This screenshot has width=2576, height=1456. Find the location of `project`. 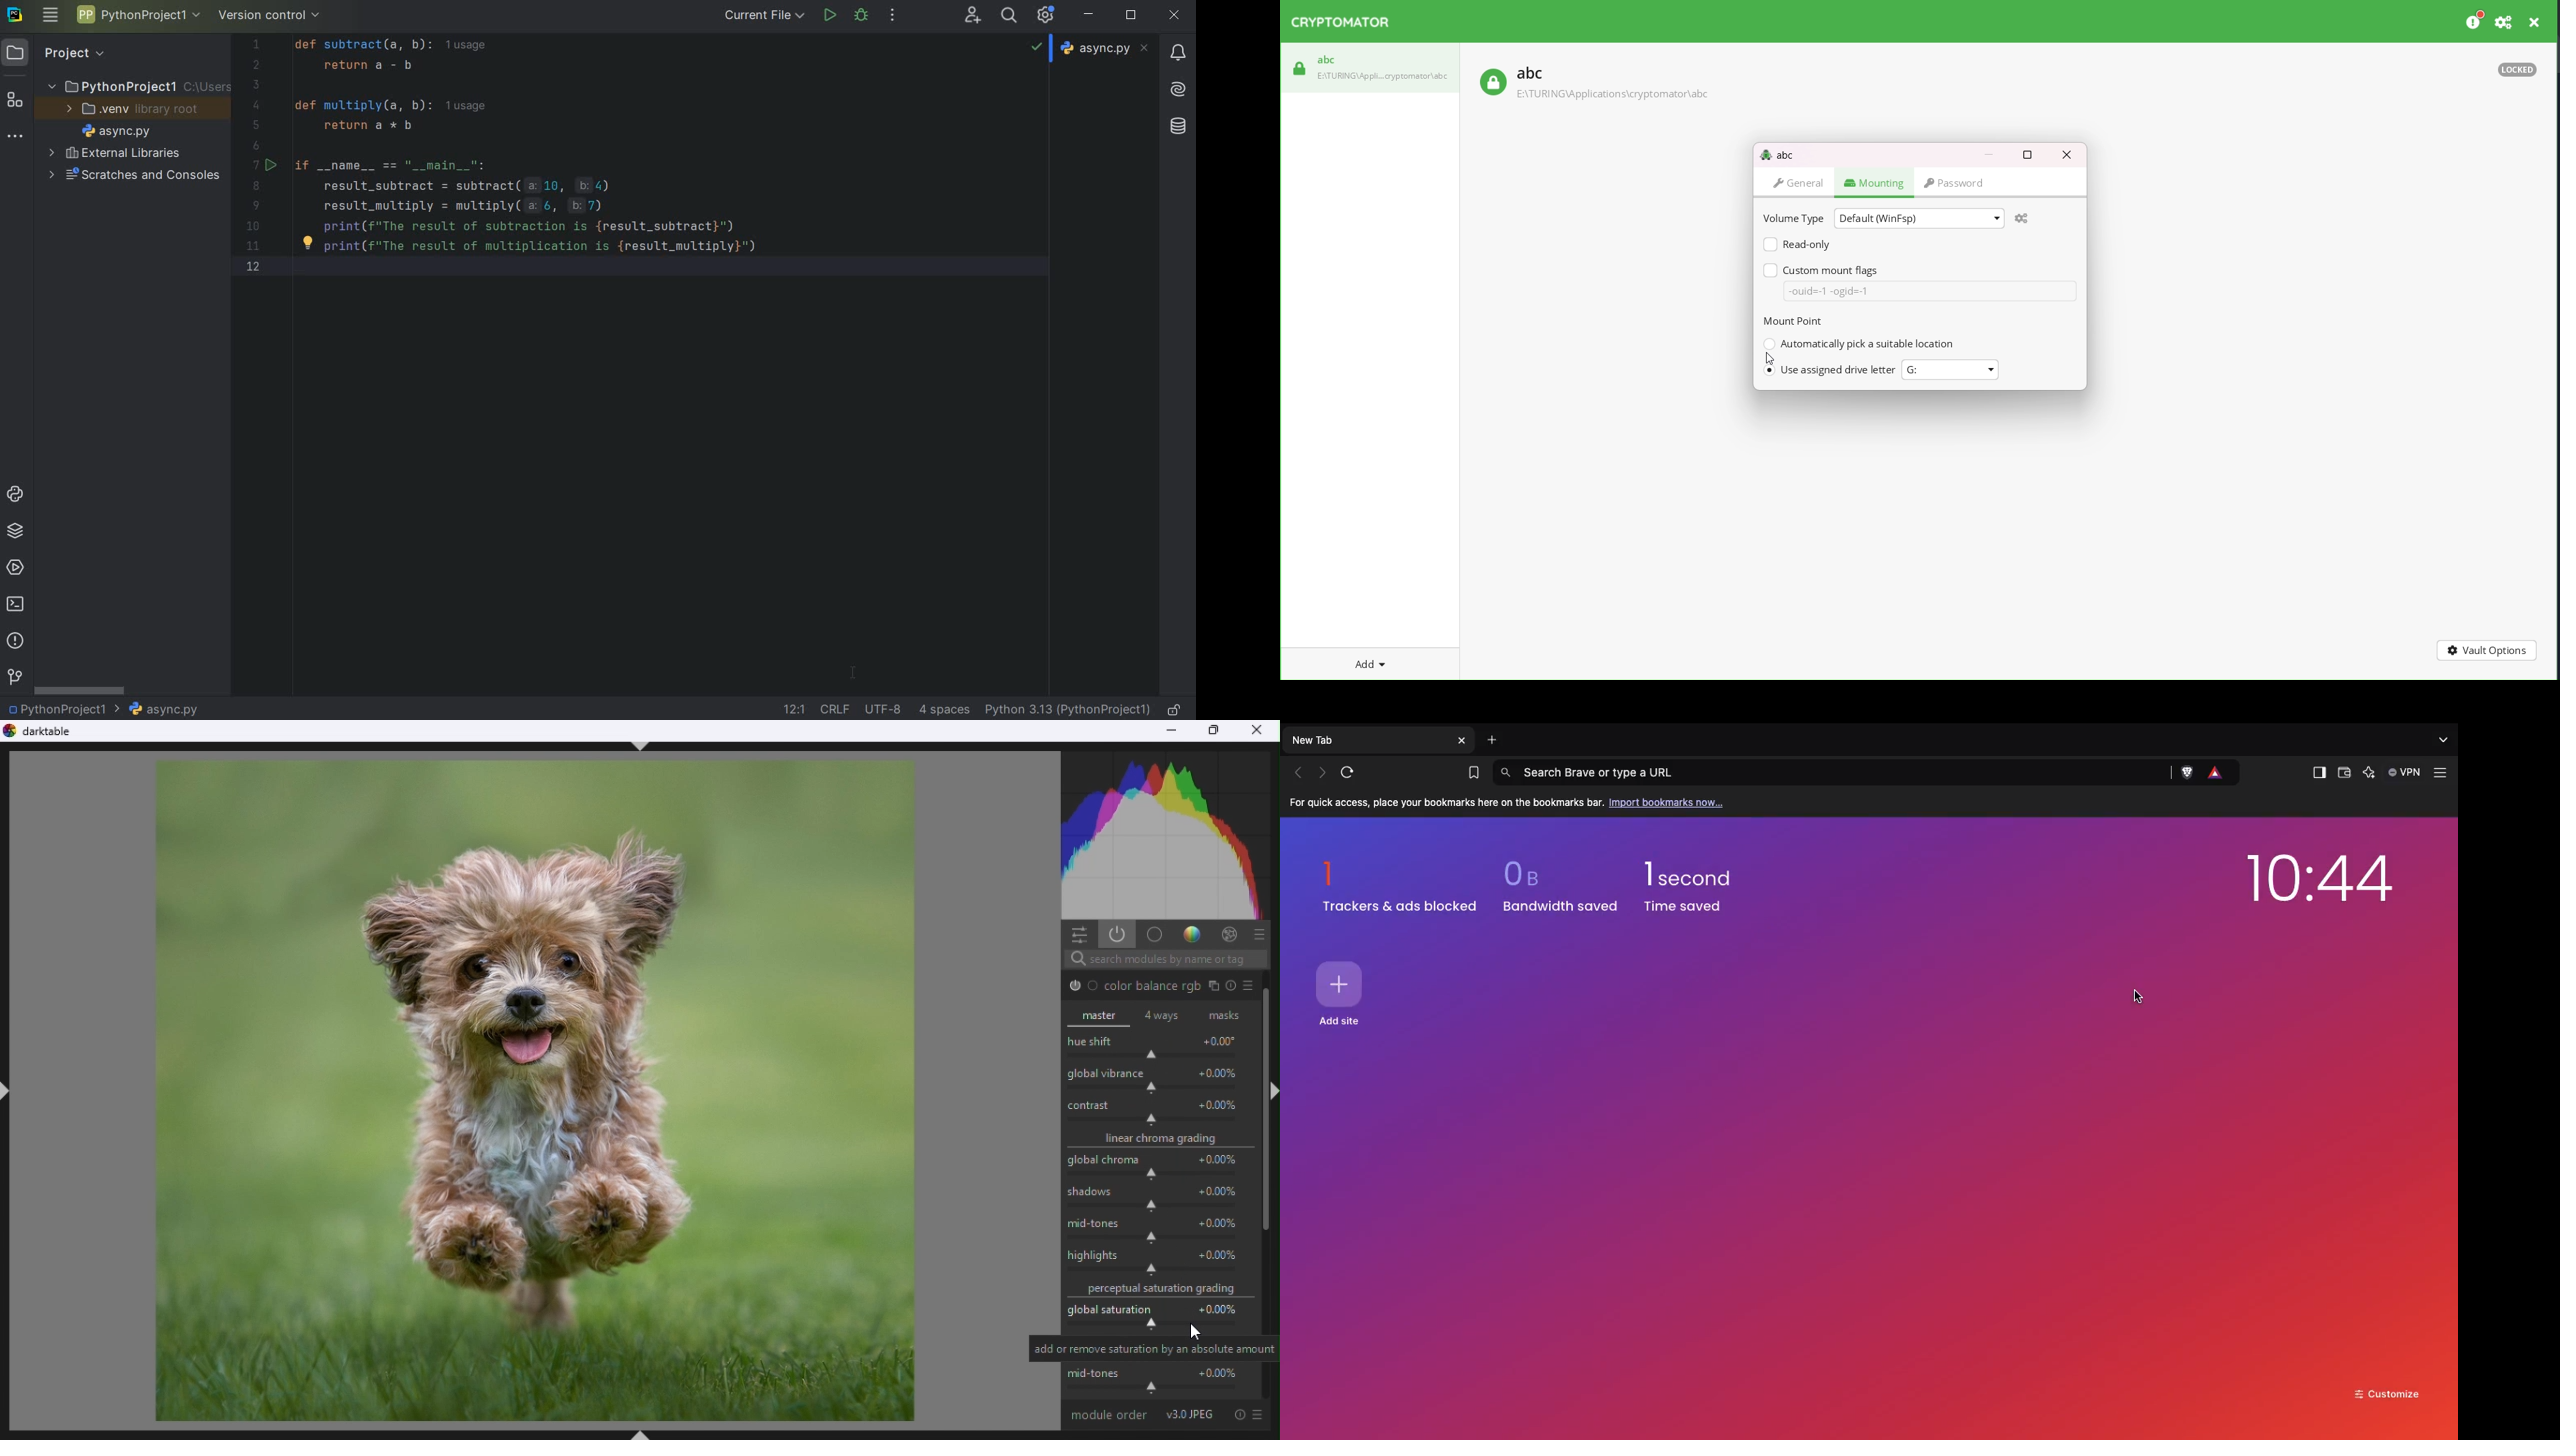

project is located at coordinates (58, 52).